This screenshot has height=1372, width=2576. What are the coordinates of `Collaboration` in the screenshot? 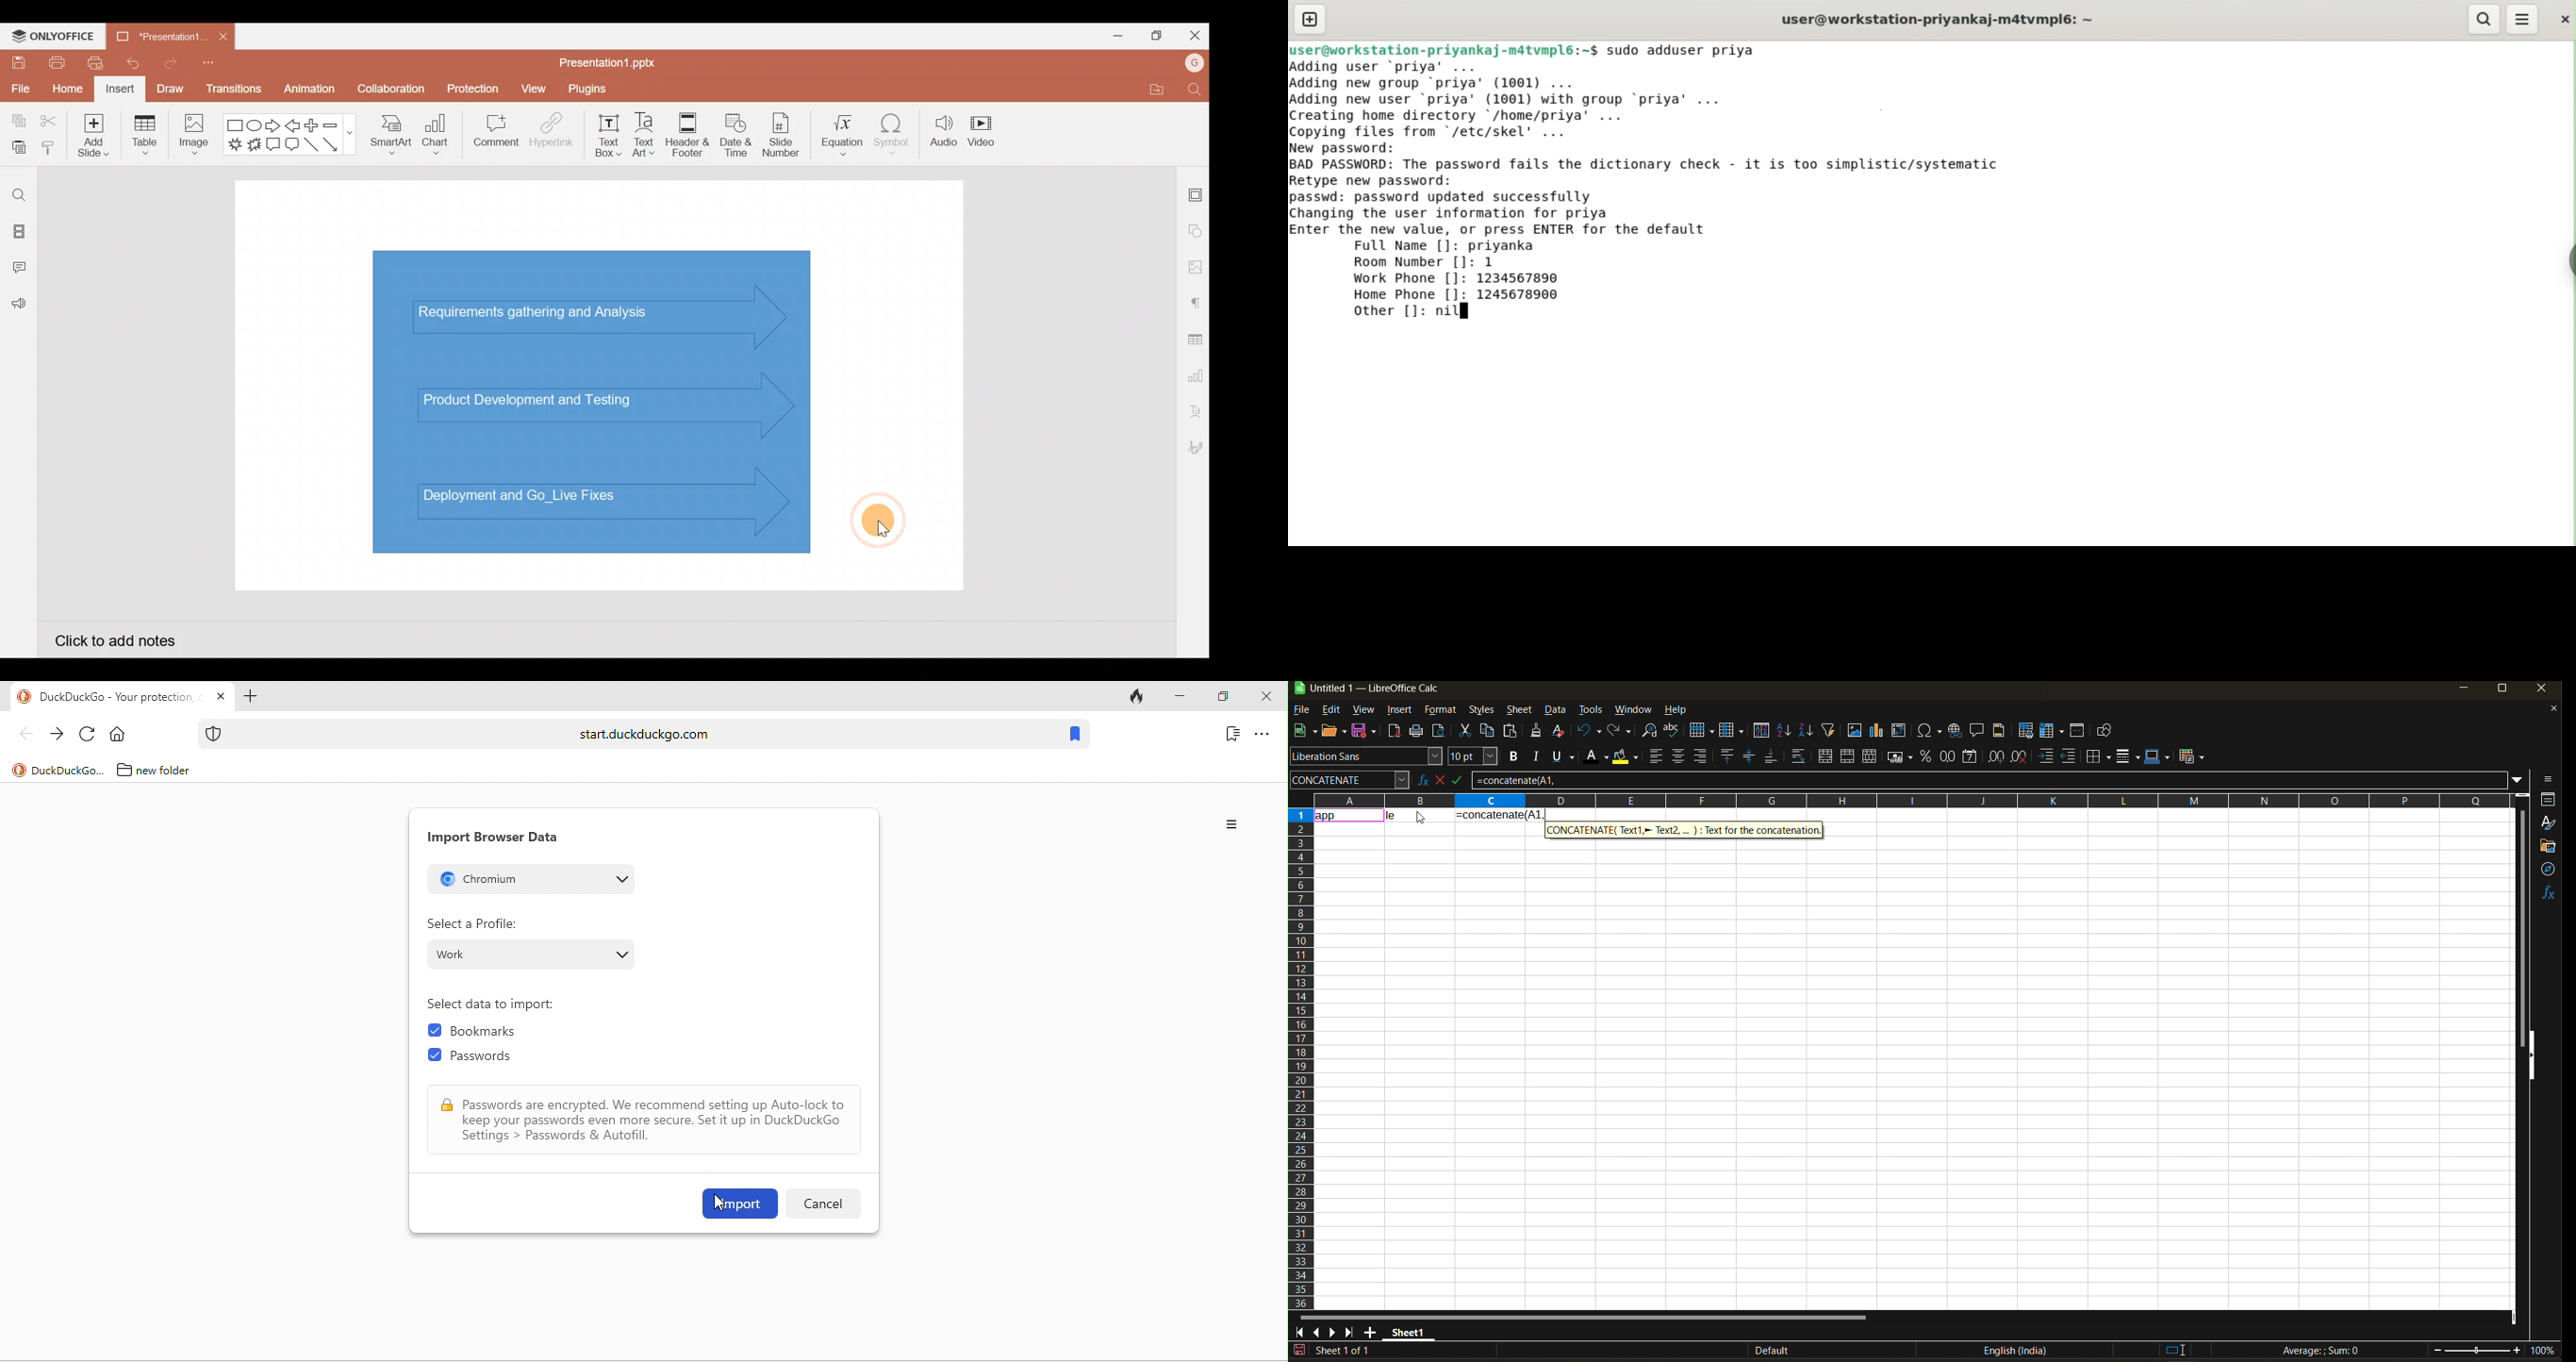 It's located at (390, 94).